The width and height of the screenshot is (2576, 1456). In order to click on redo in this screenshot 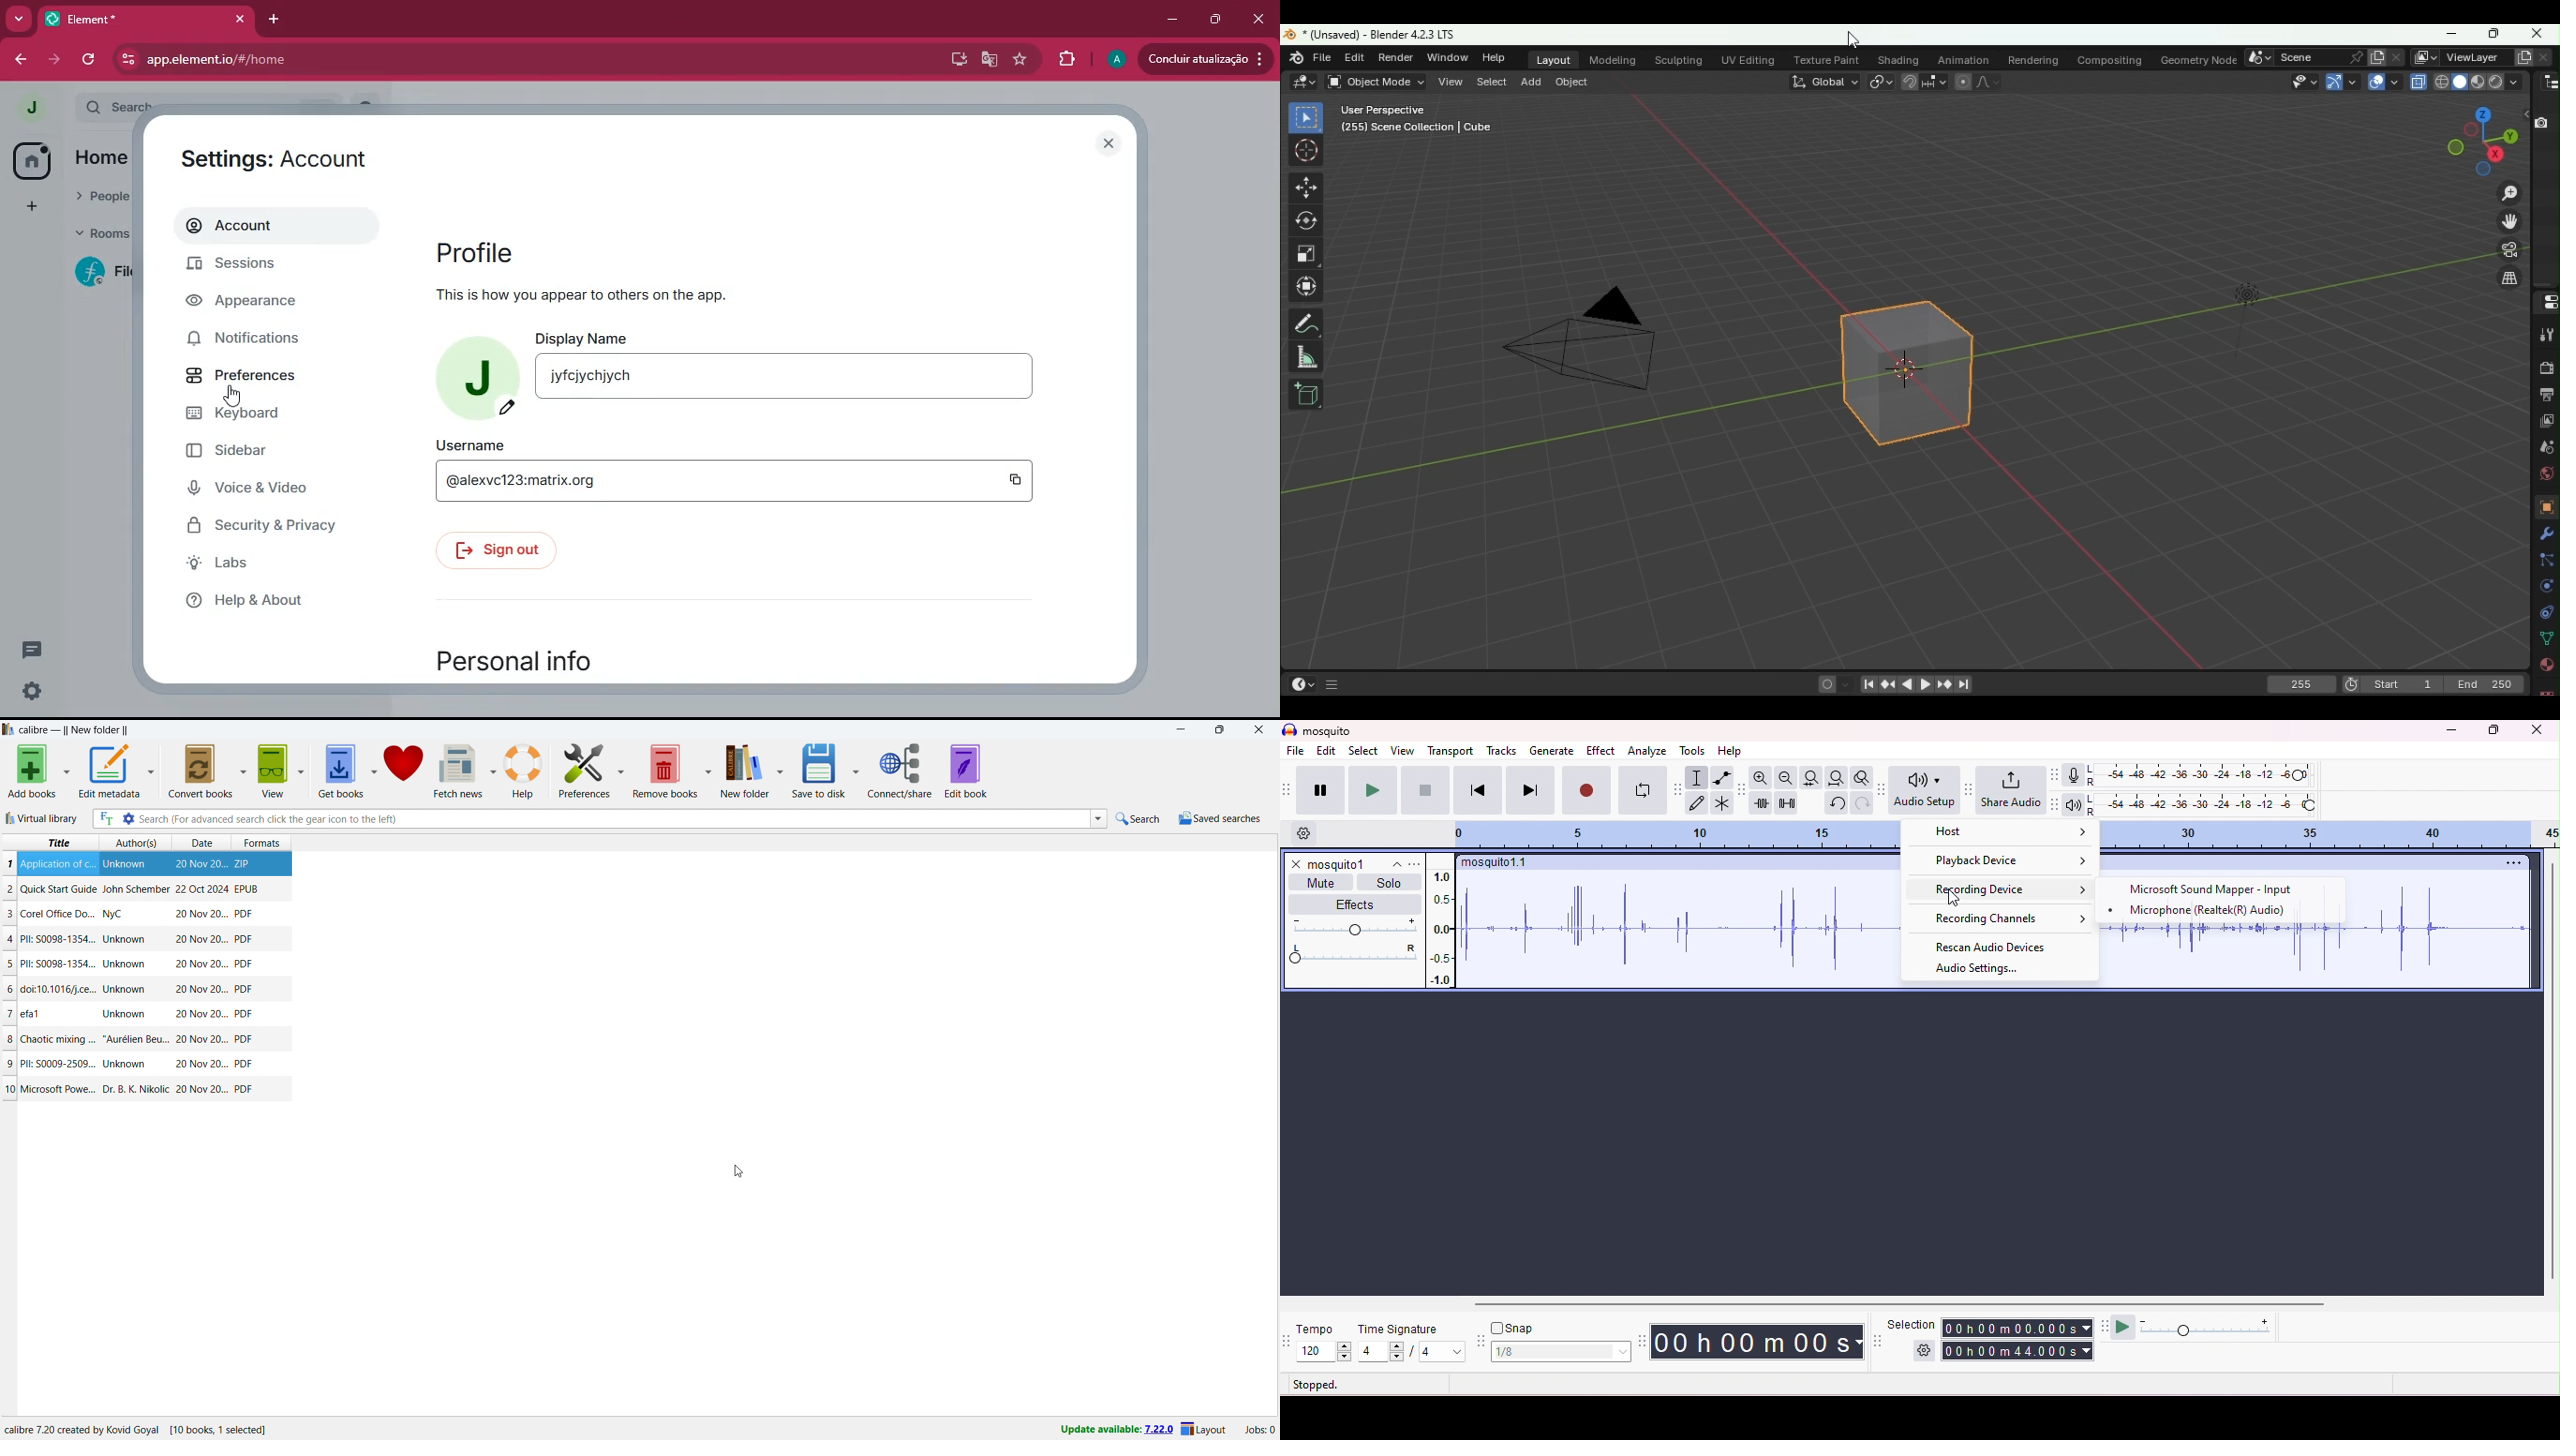, I will do `click(1861, 802)`.